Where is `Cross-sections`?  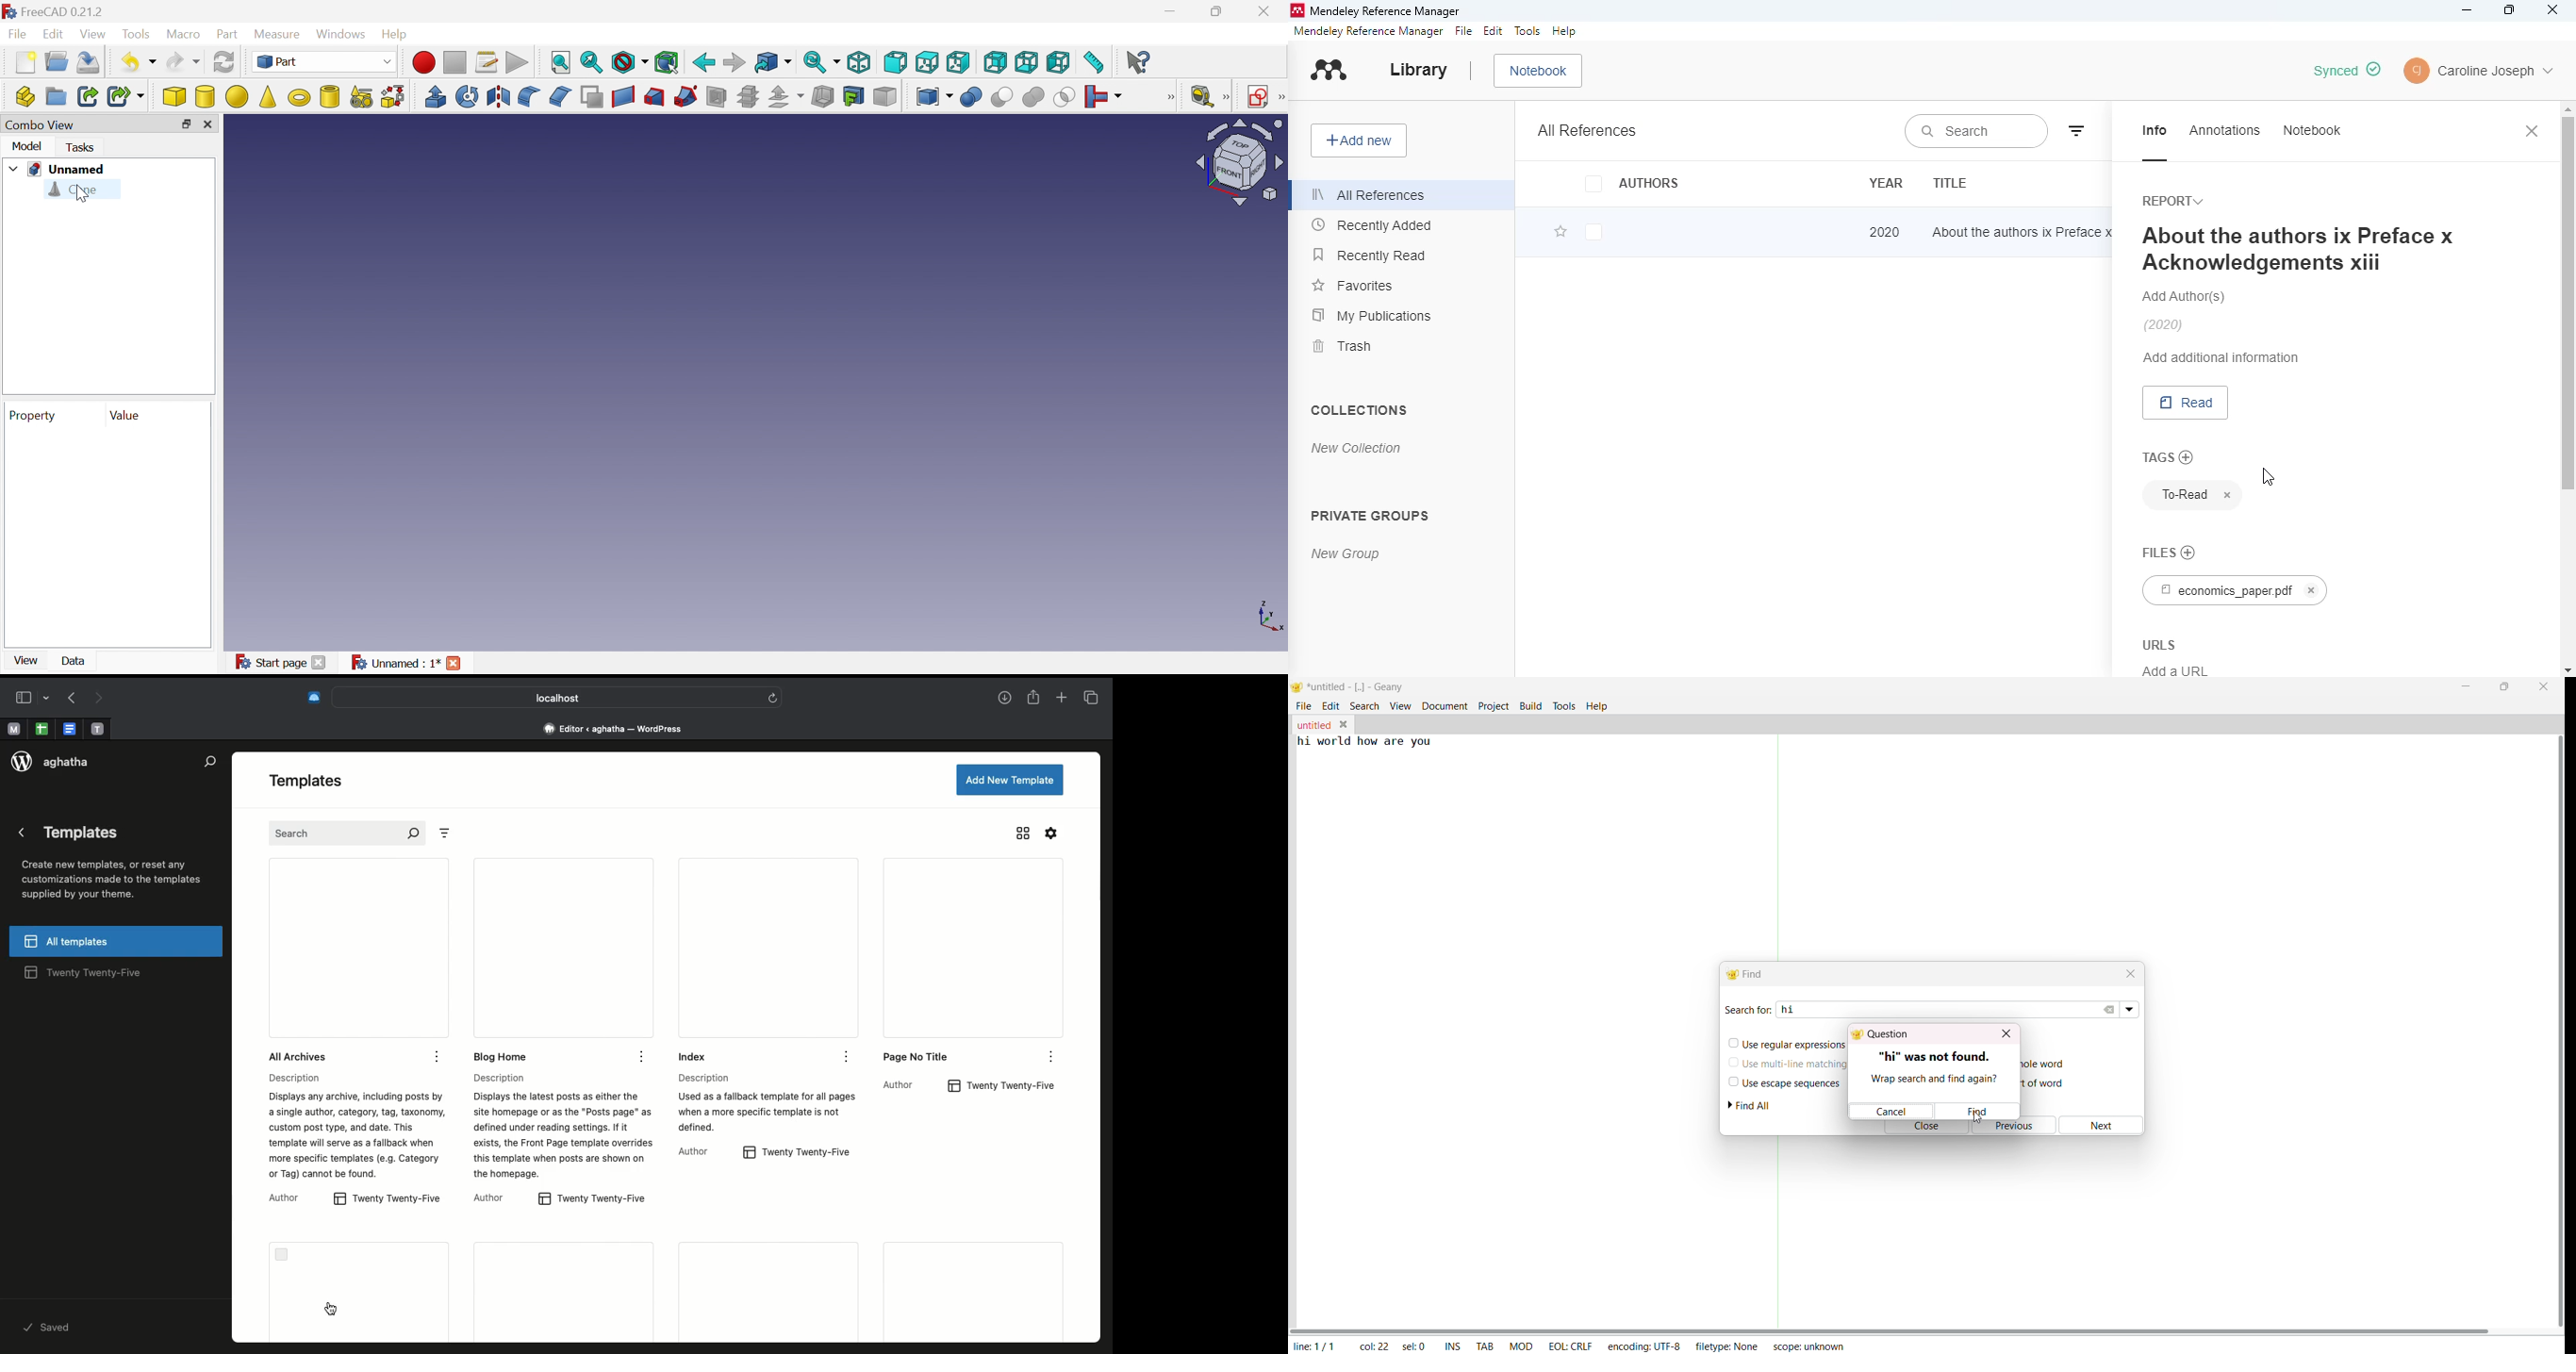 Cross-sections is located at coordinates (748, 96).